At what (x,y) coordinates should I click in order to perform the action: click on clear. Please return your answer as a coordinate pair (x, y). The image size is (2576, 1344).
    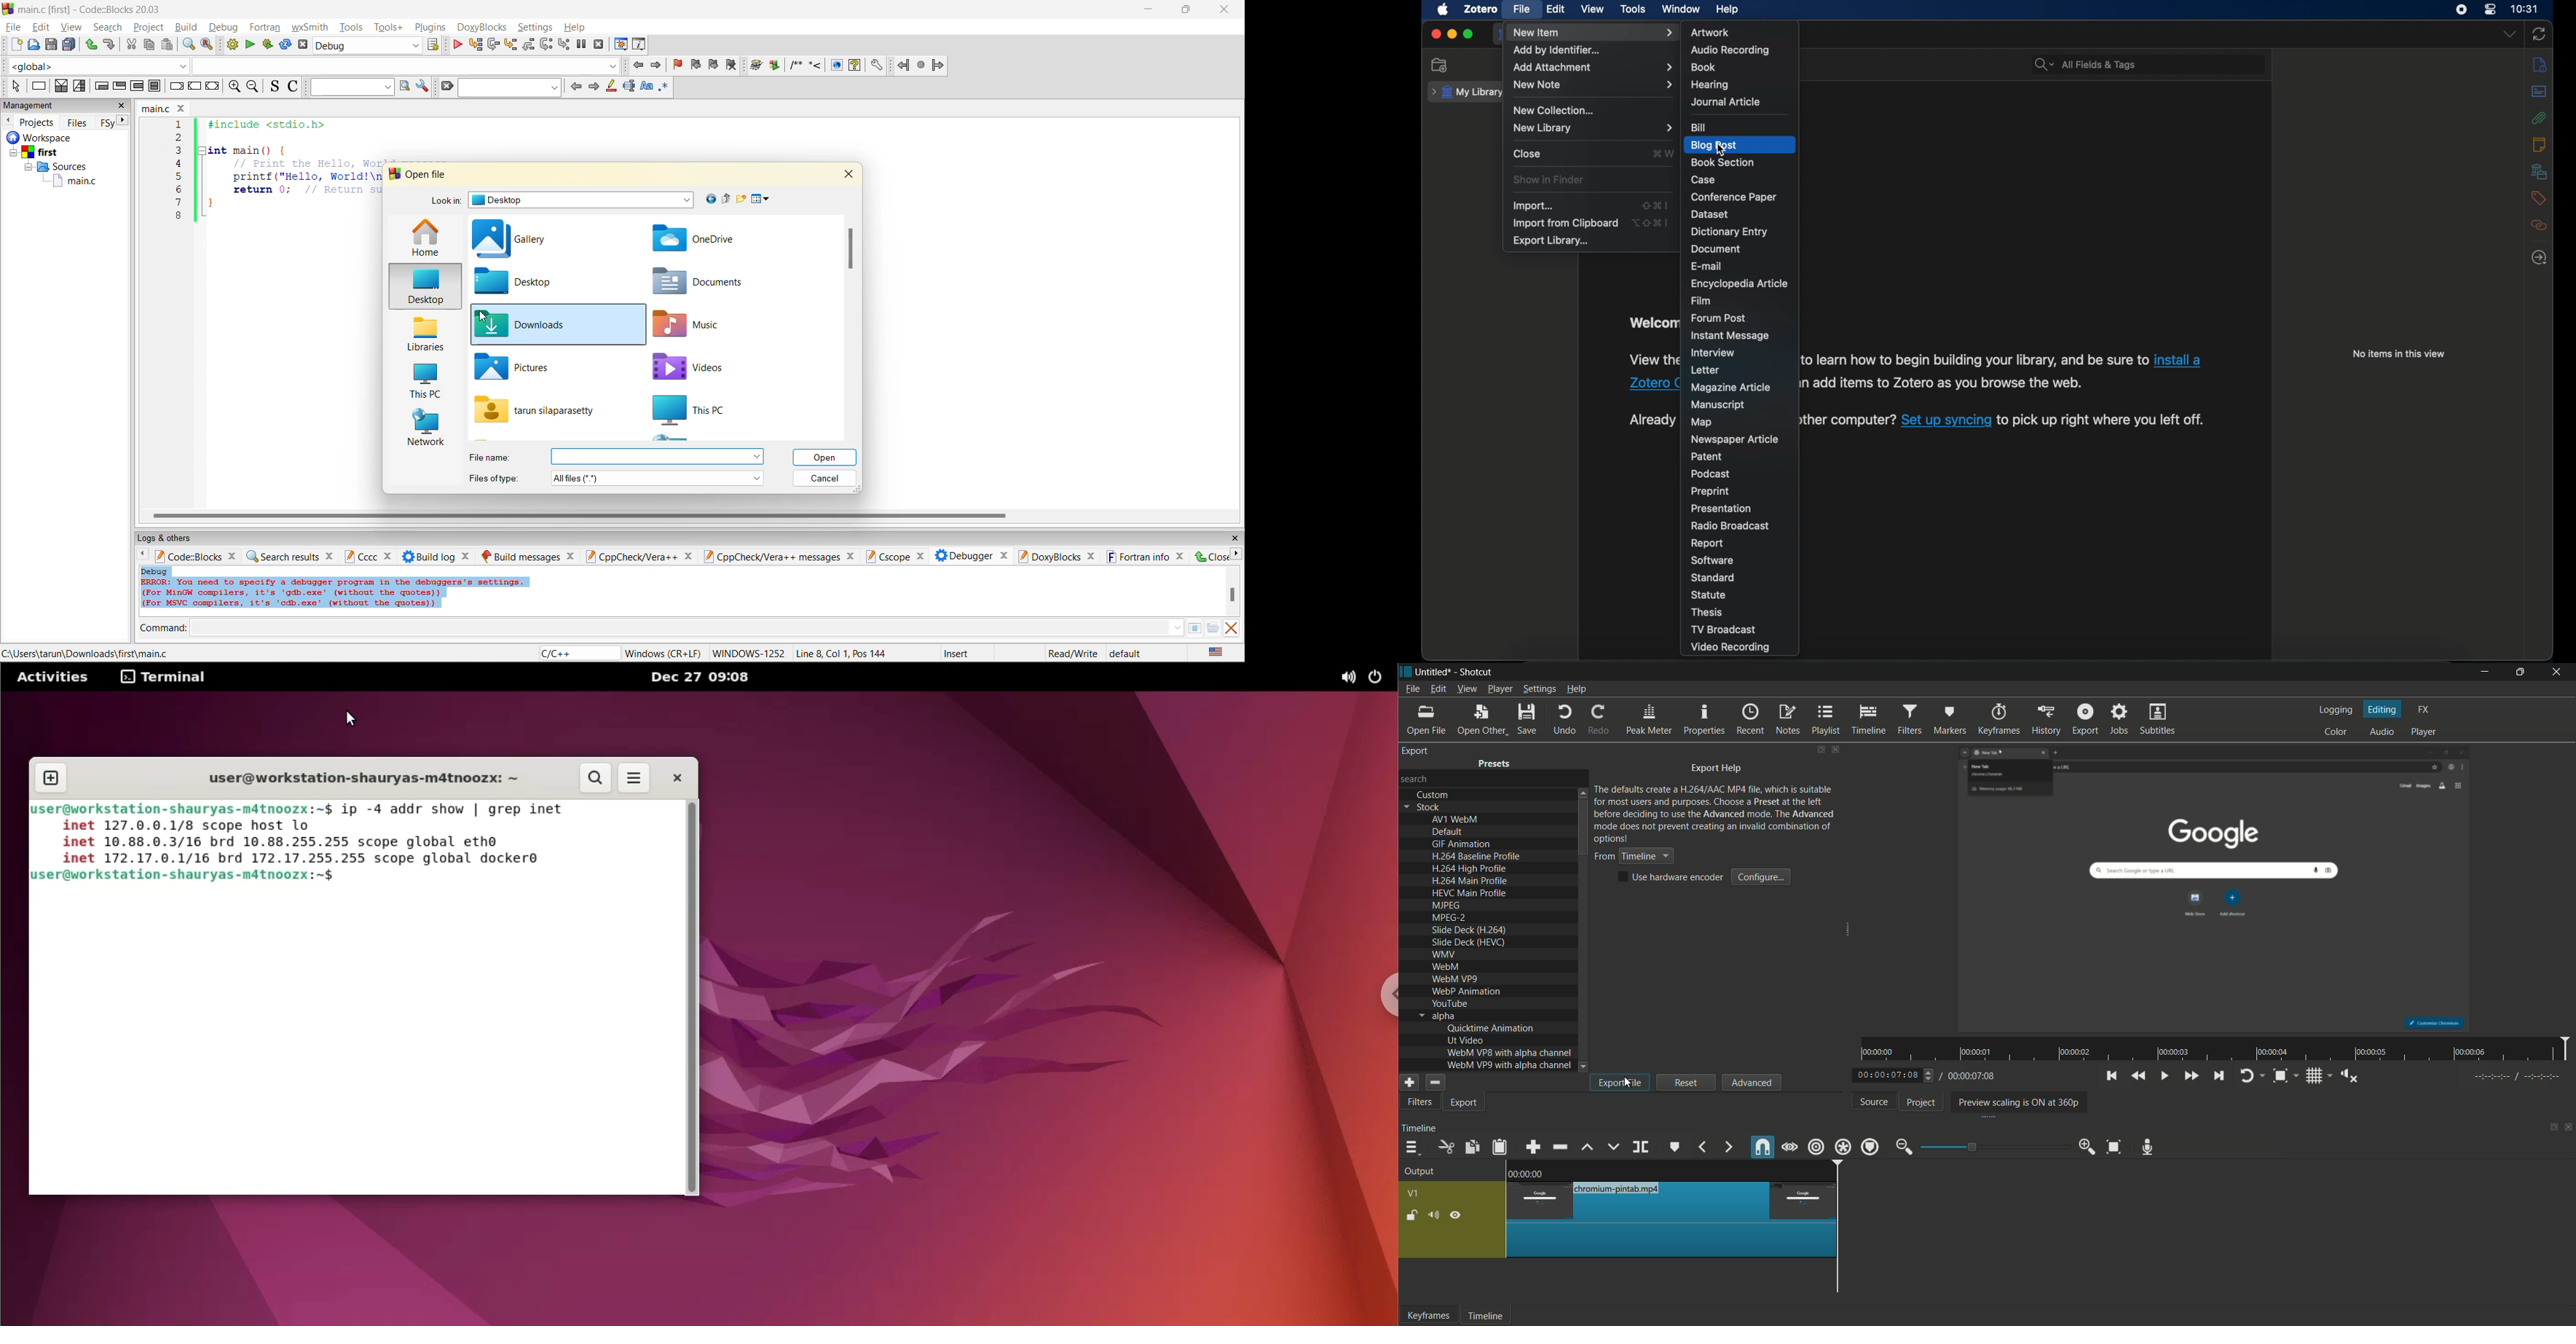
    Looking at the image, I should click on (446, 86).